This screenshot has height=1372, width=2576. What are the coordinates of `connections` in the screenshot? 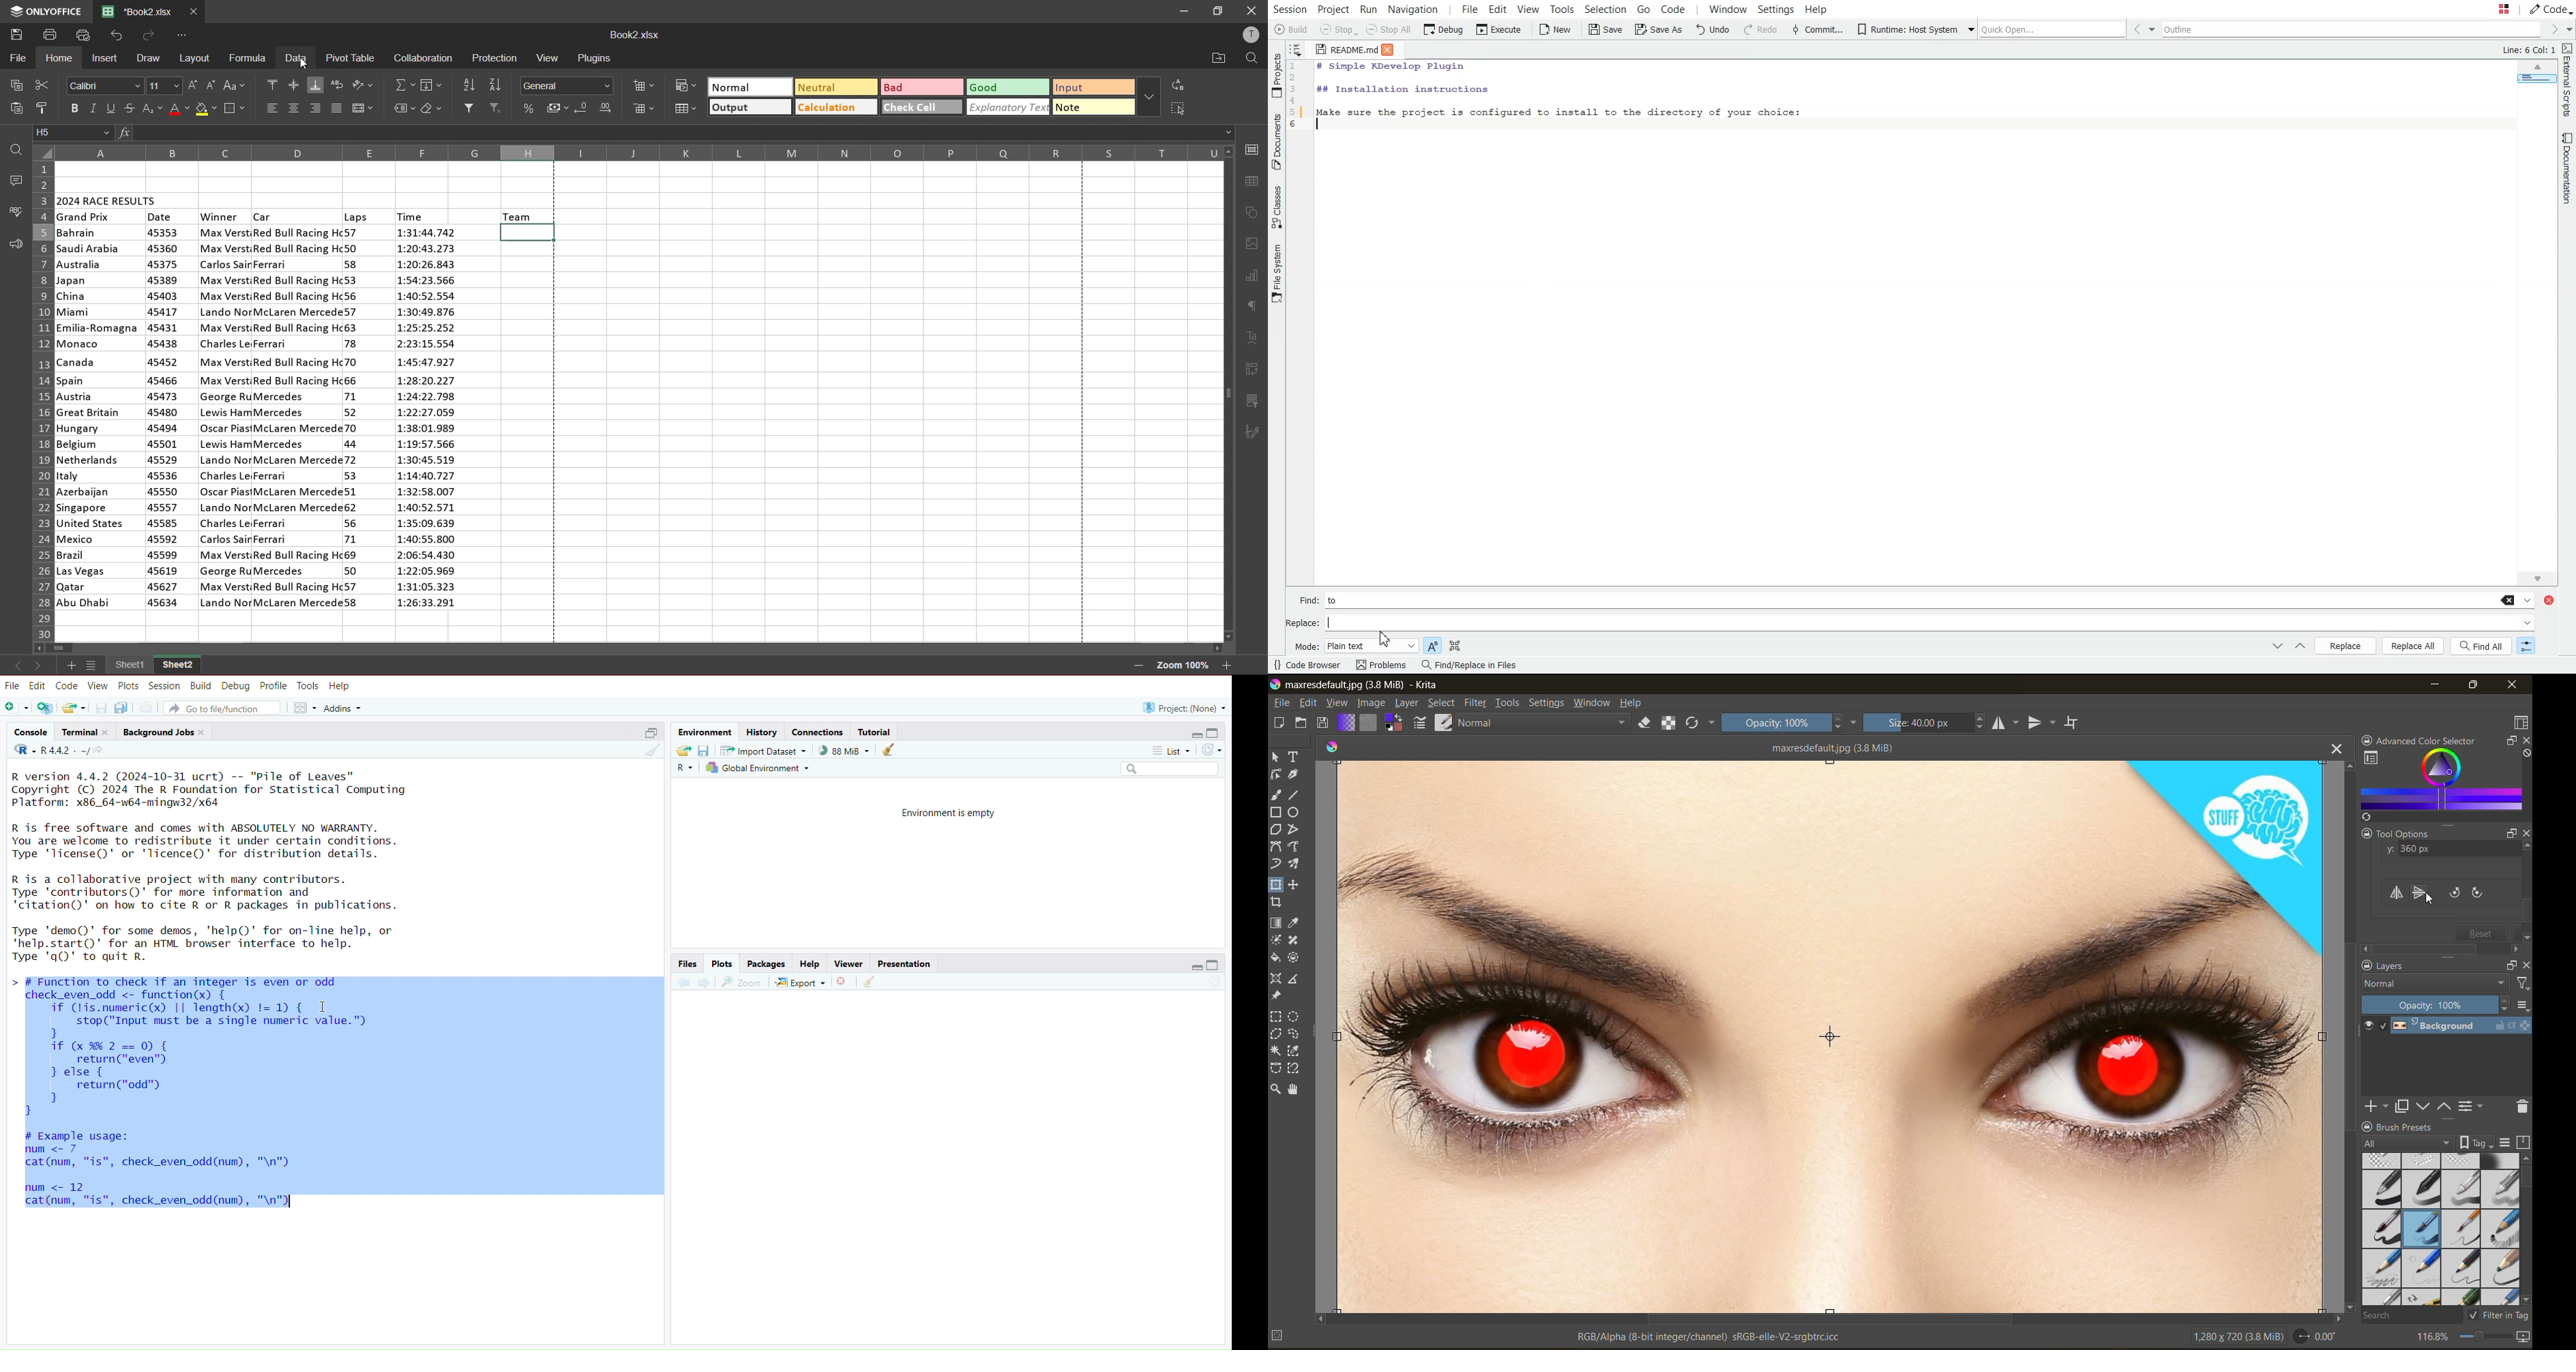 It's located at (819, 733).